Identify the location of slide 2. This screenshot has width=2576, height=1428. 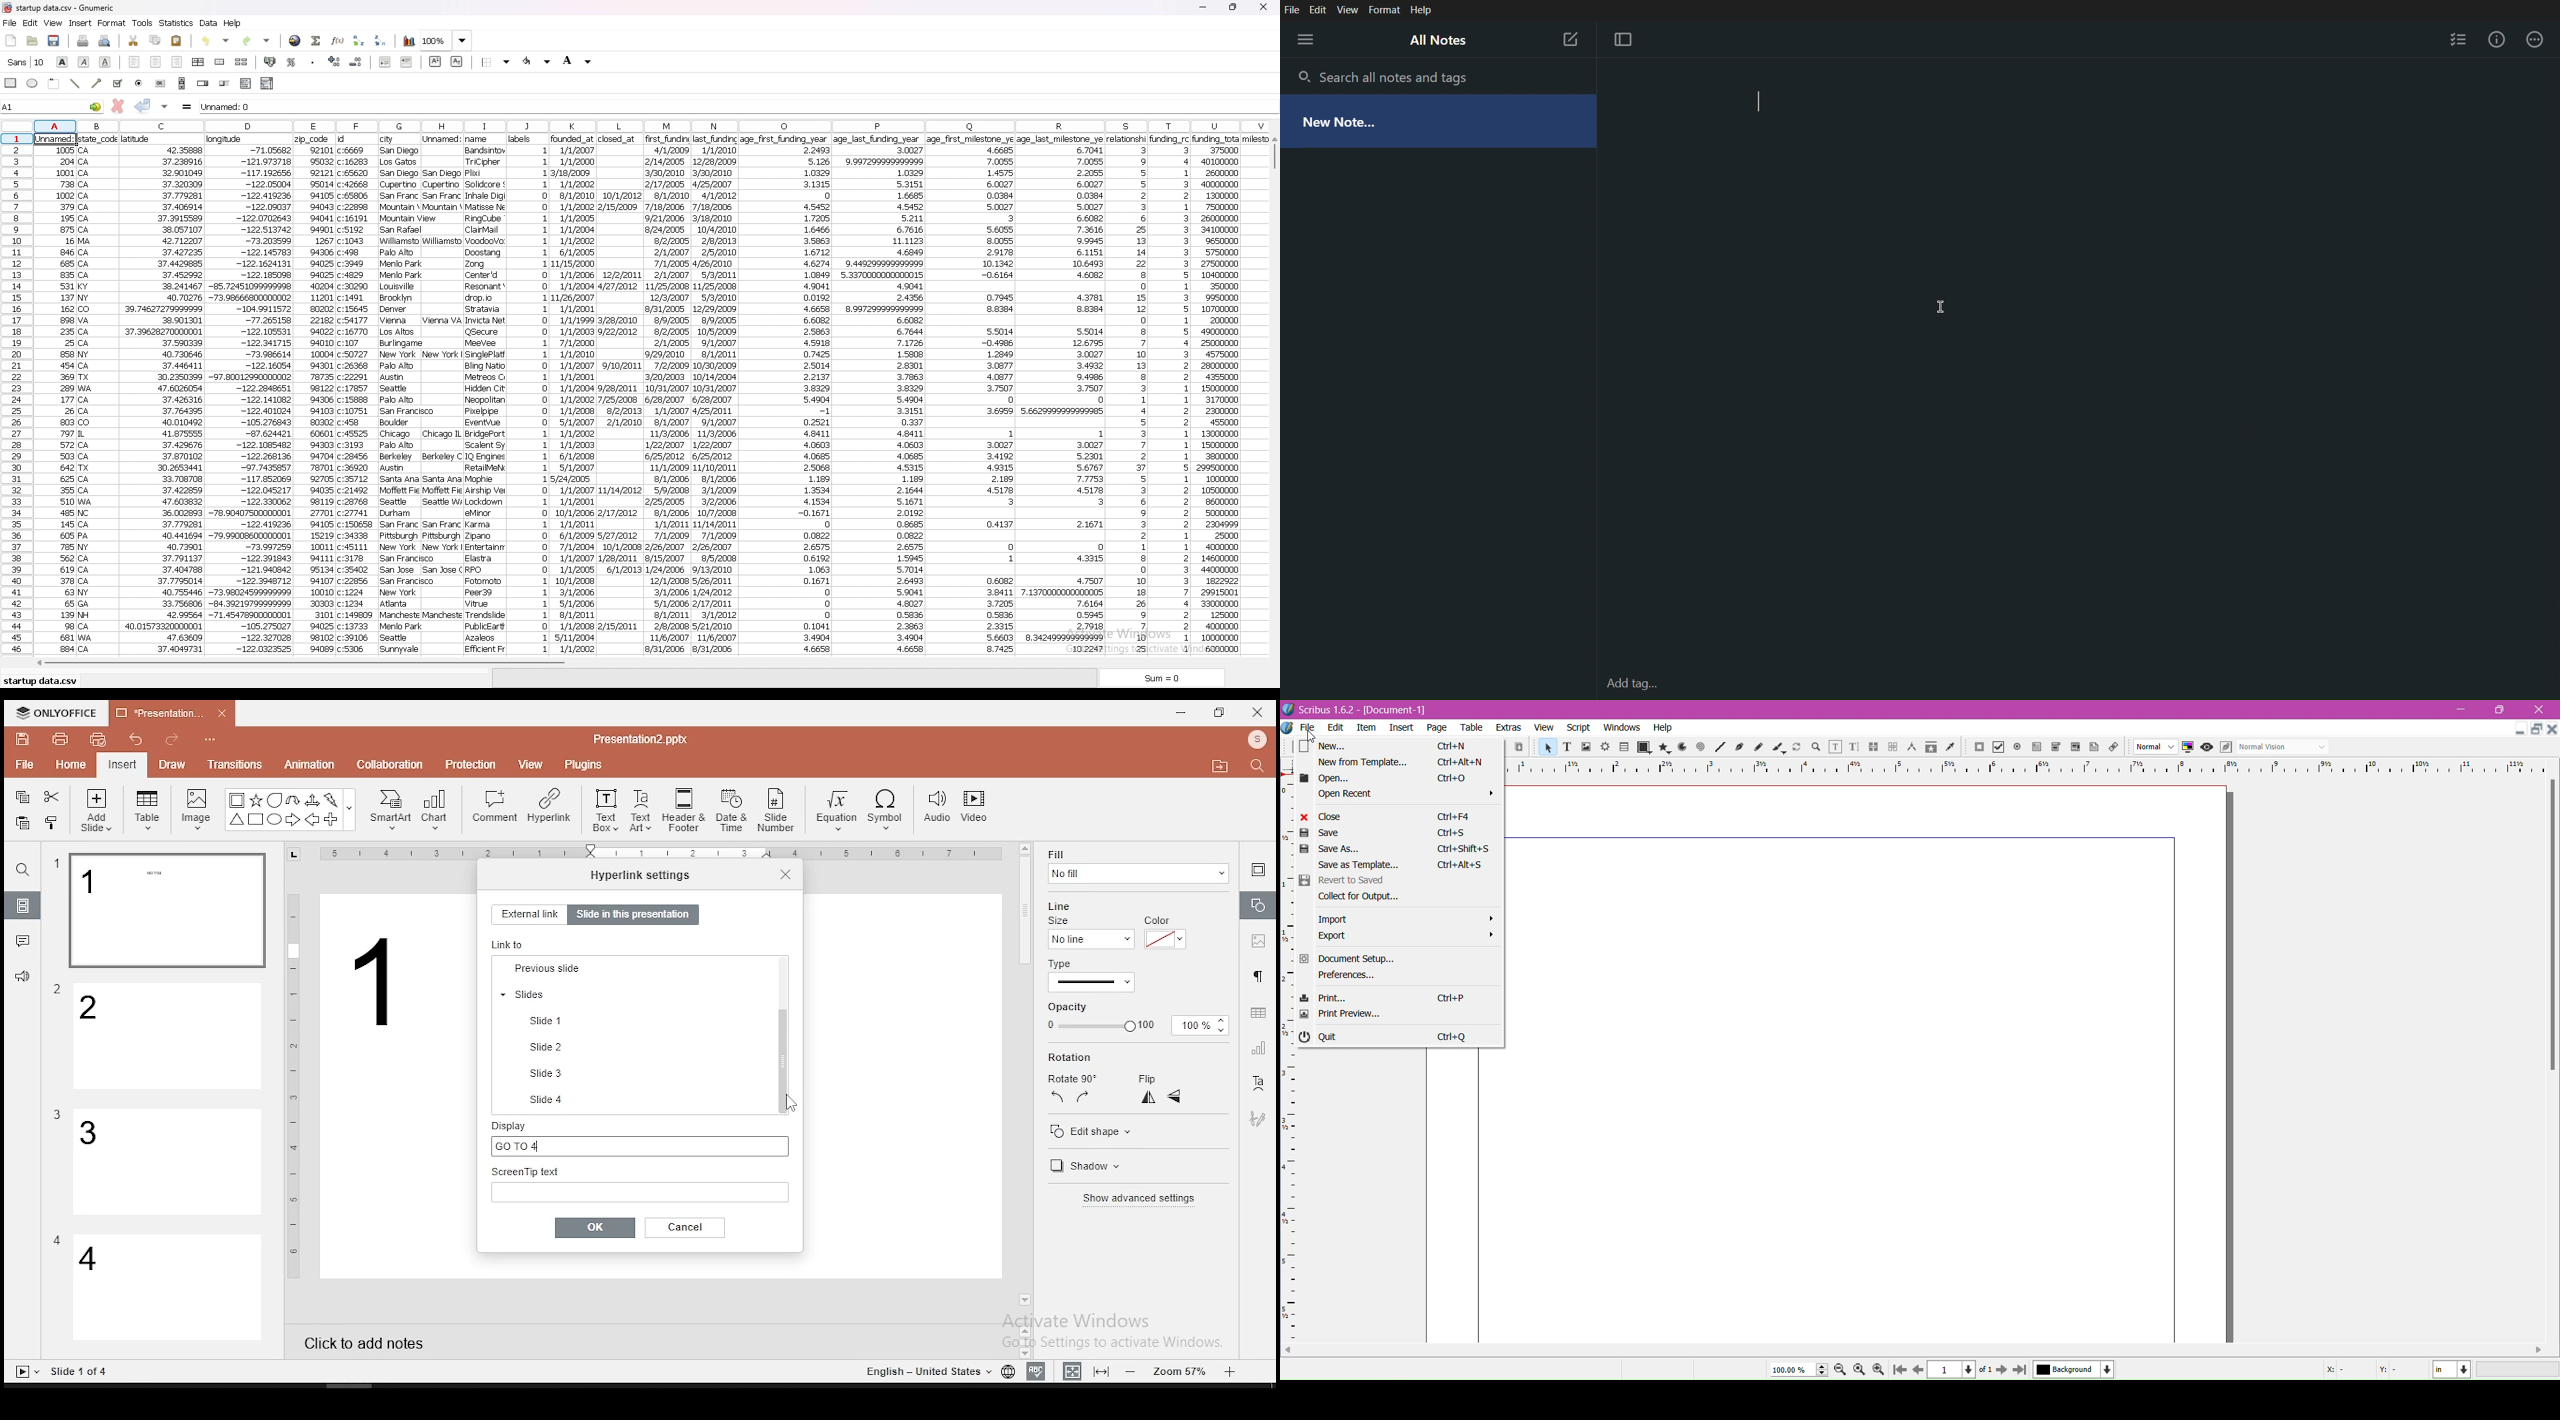
(169, 1037).